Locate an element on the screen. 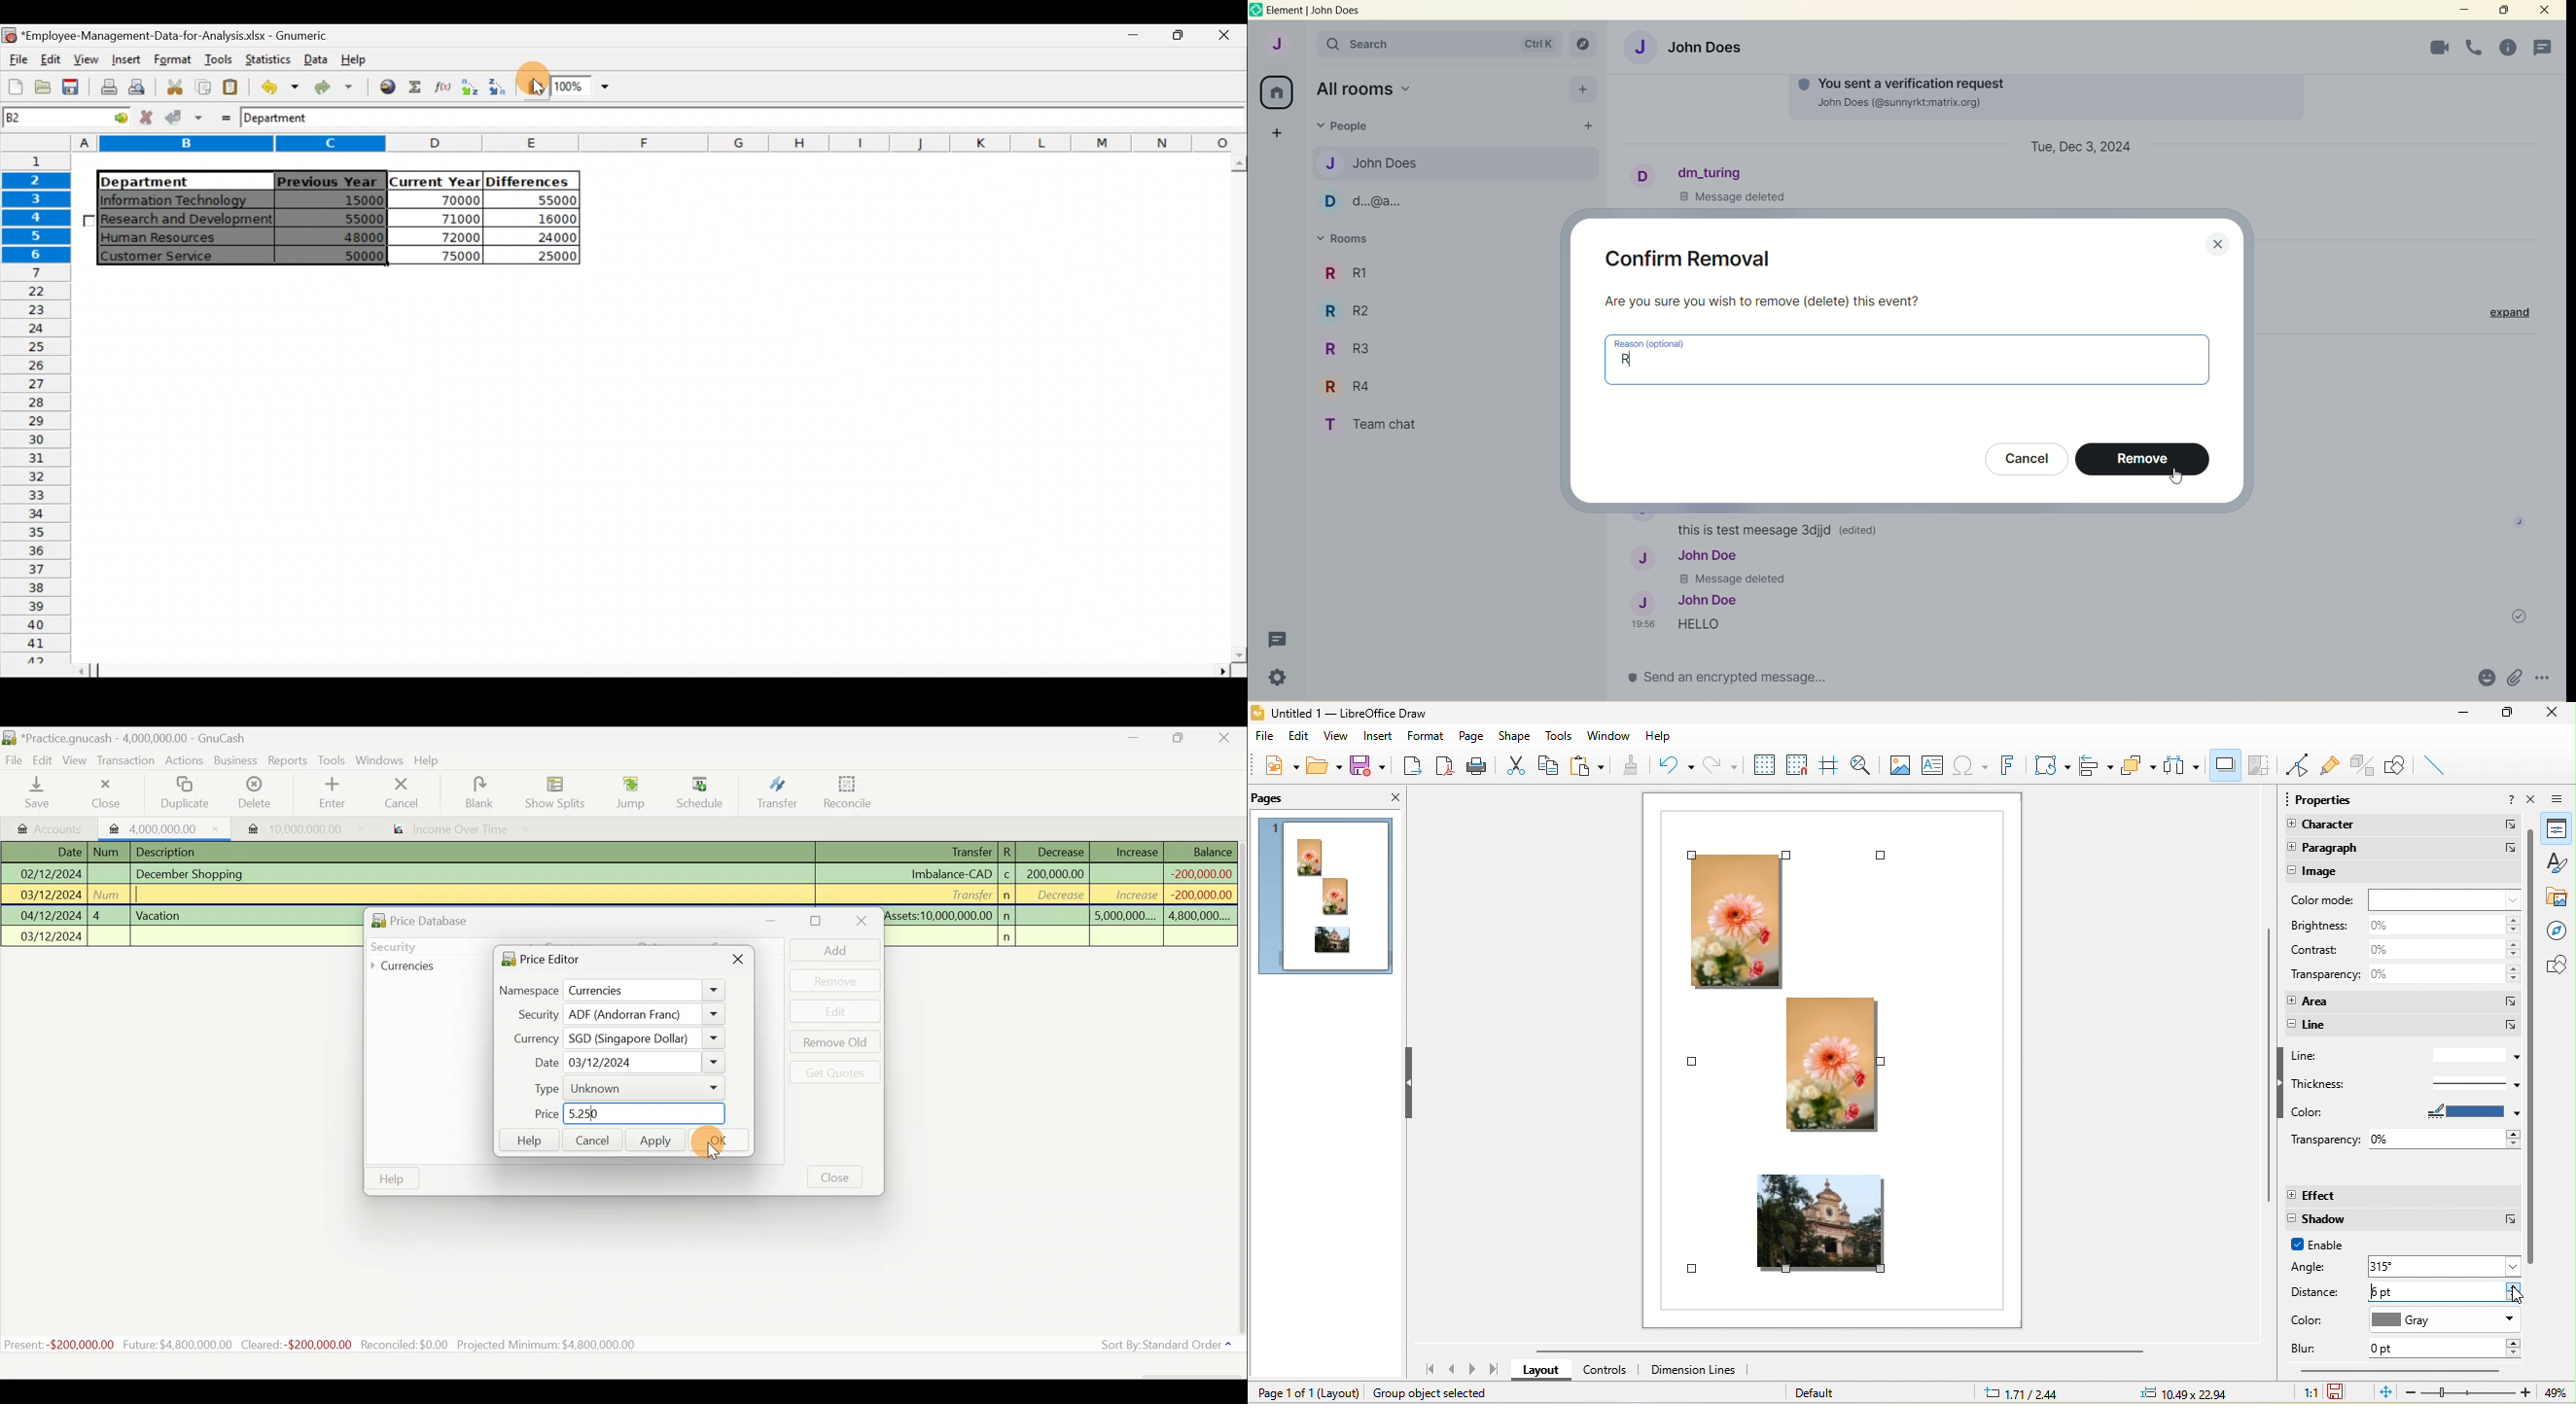  close is located at coordinates (2541, 12).